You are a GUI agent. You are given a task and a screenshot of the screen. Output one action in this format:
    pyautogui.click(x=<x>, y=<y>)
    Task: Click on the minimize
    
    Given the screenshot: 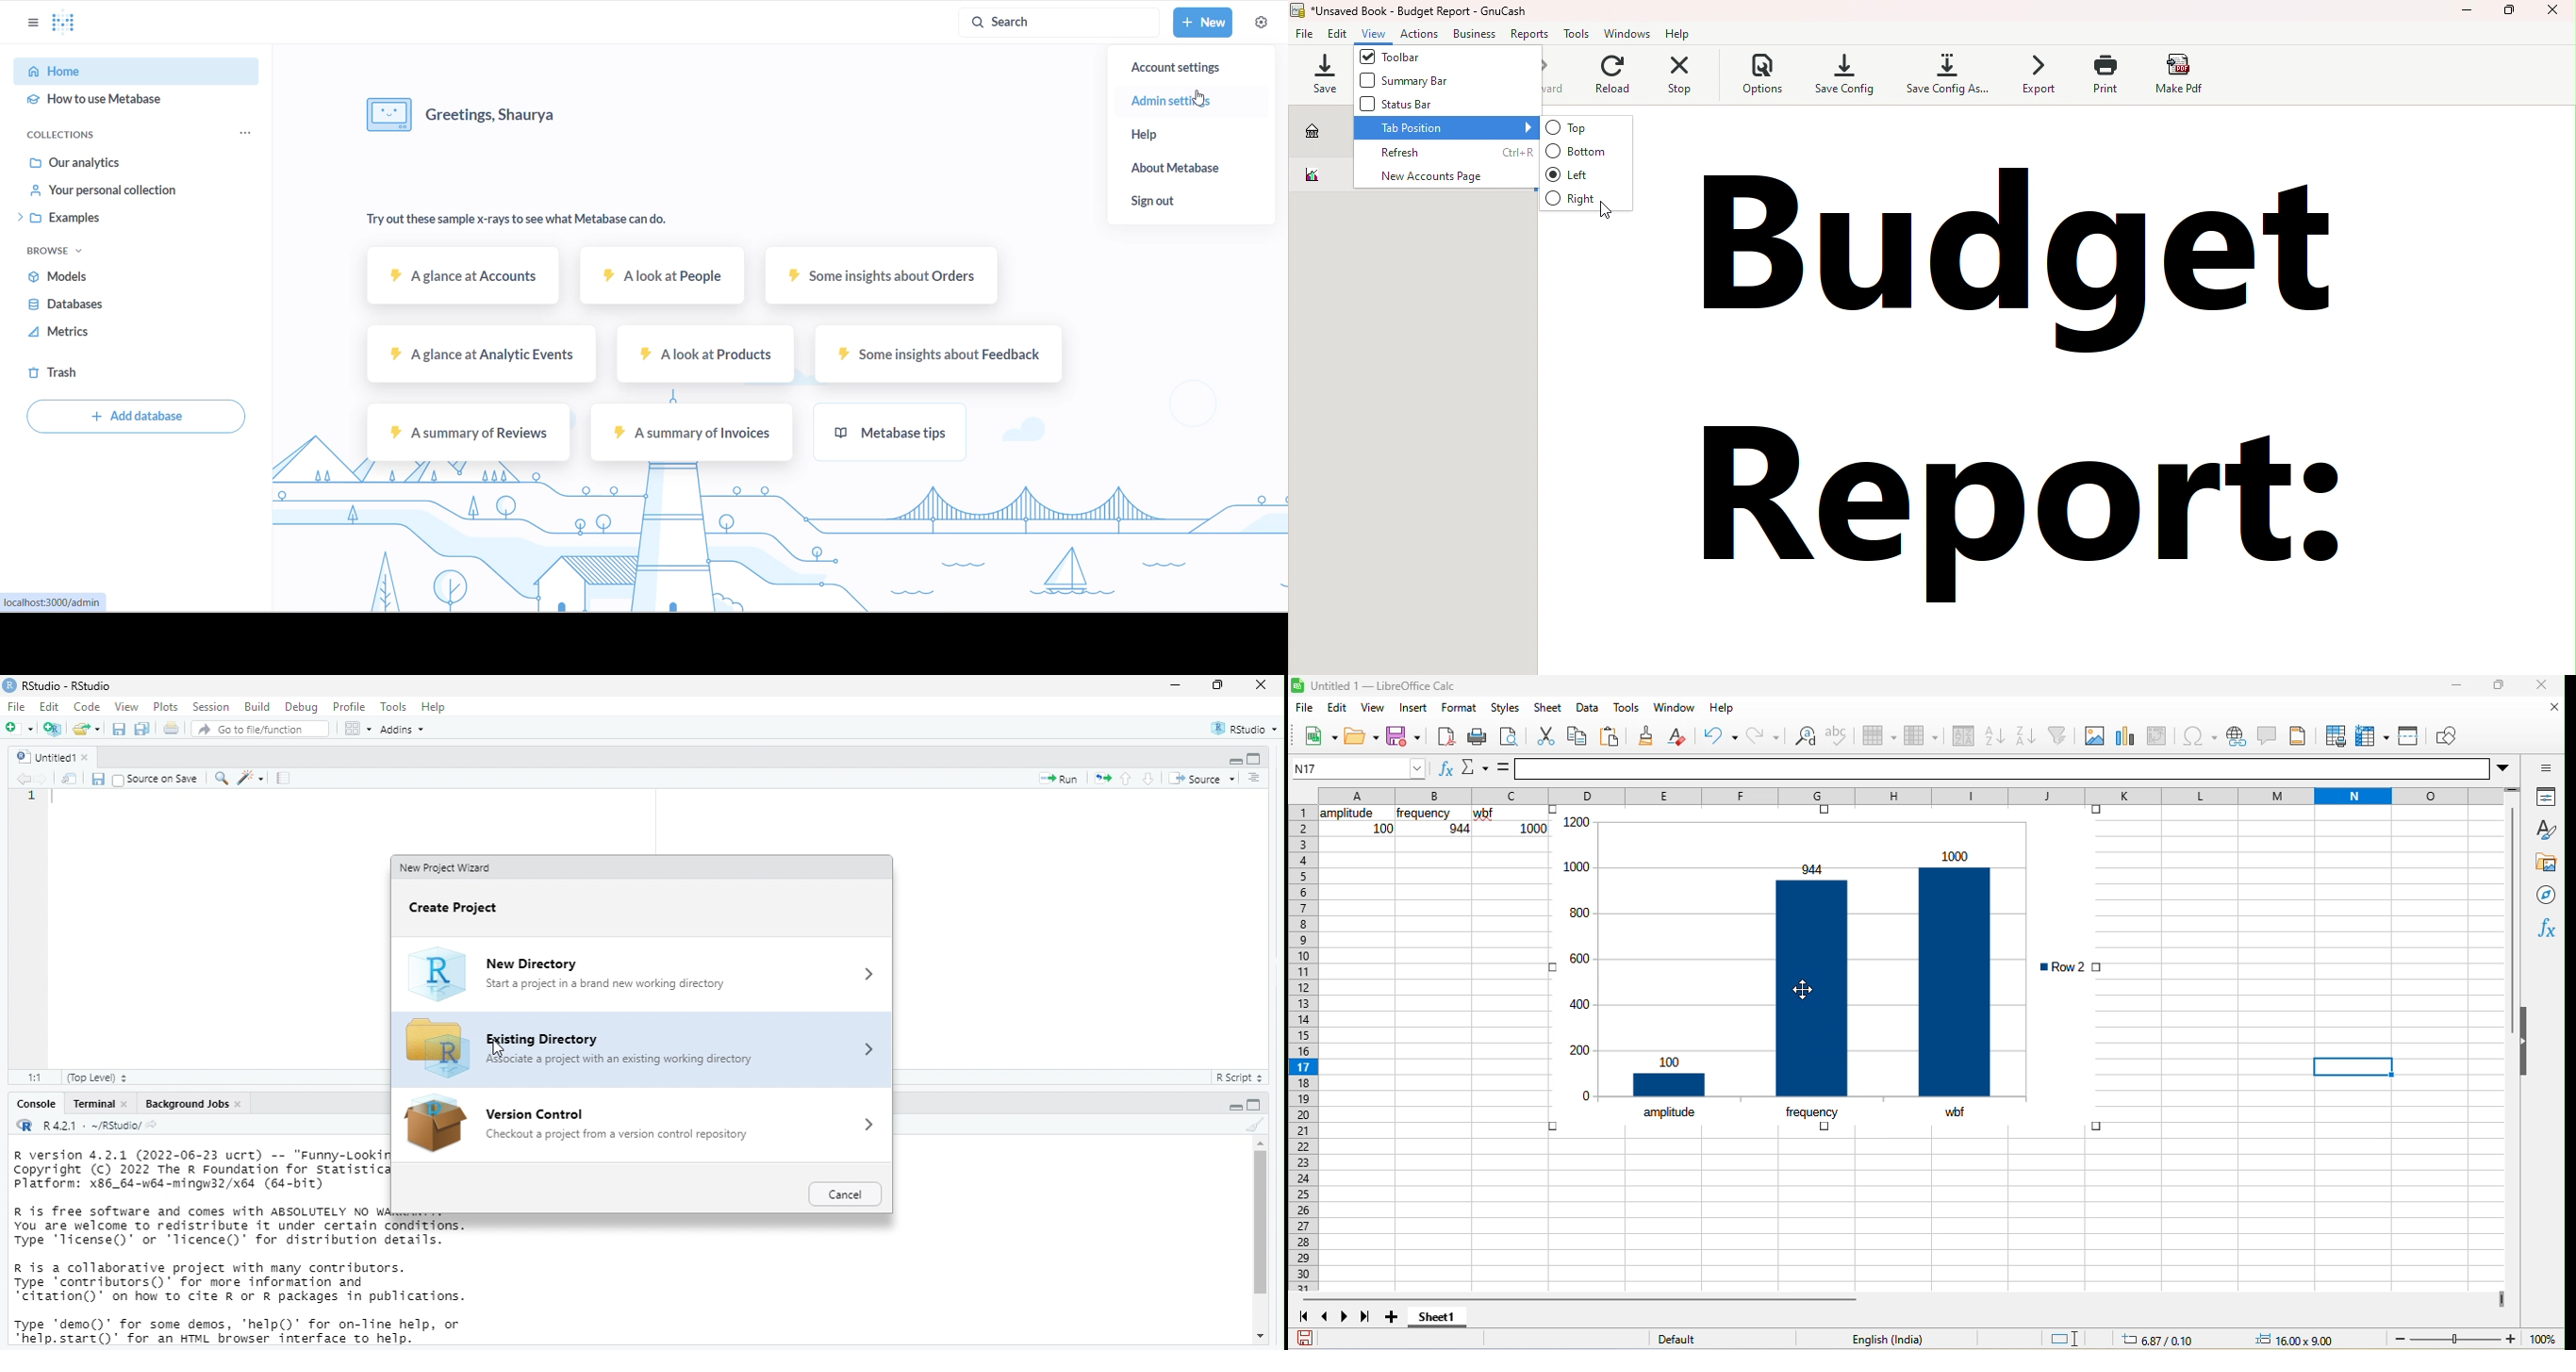 What is the action you would take?
    pyautogui.click(x=1232, y=1105)
    